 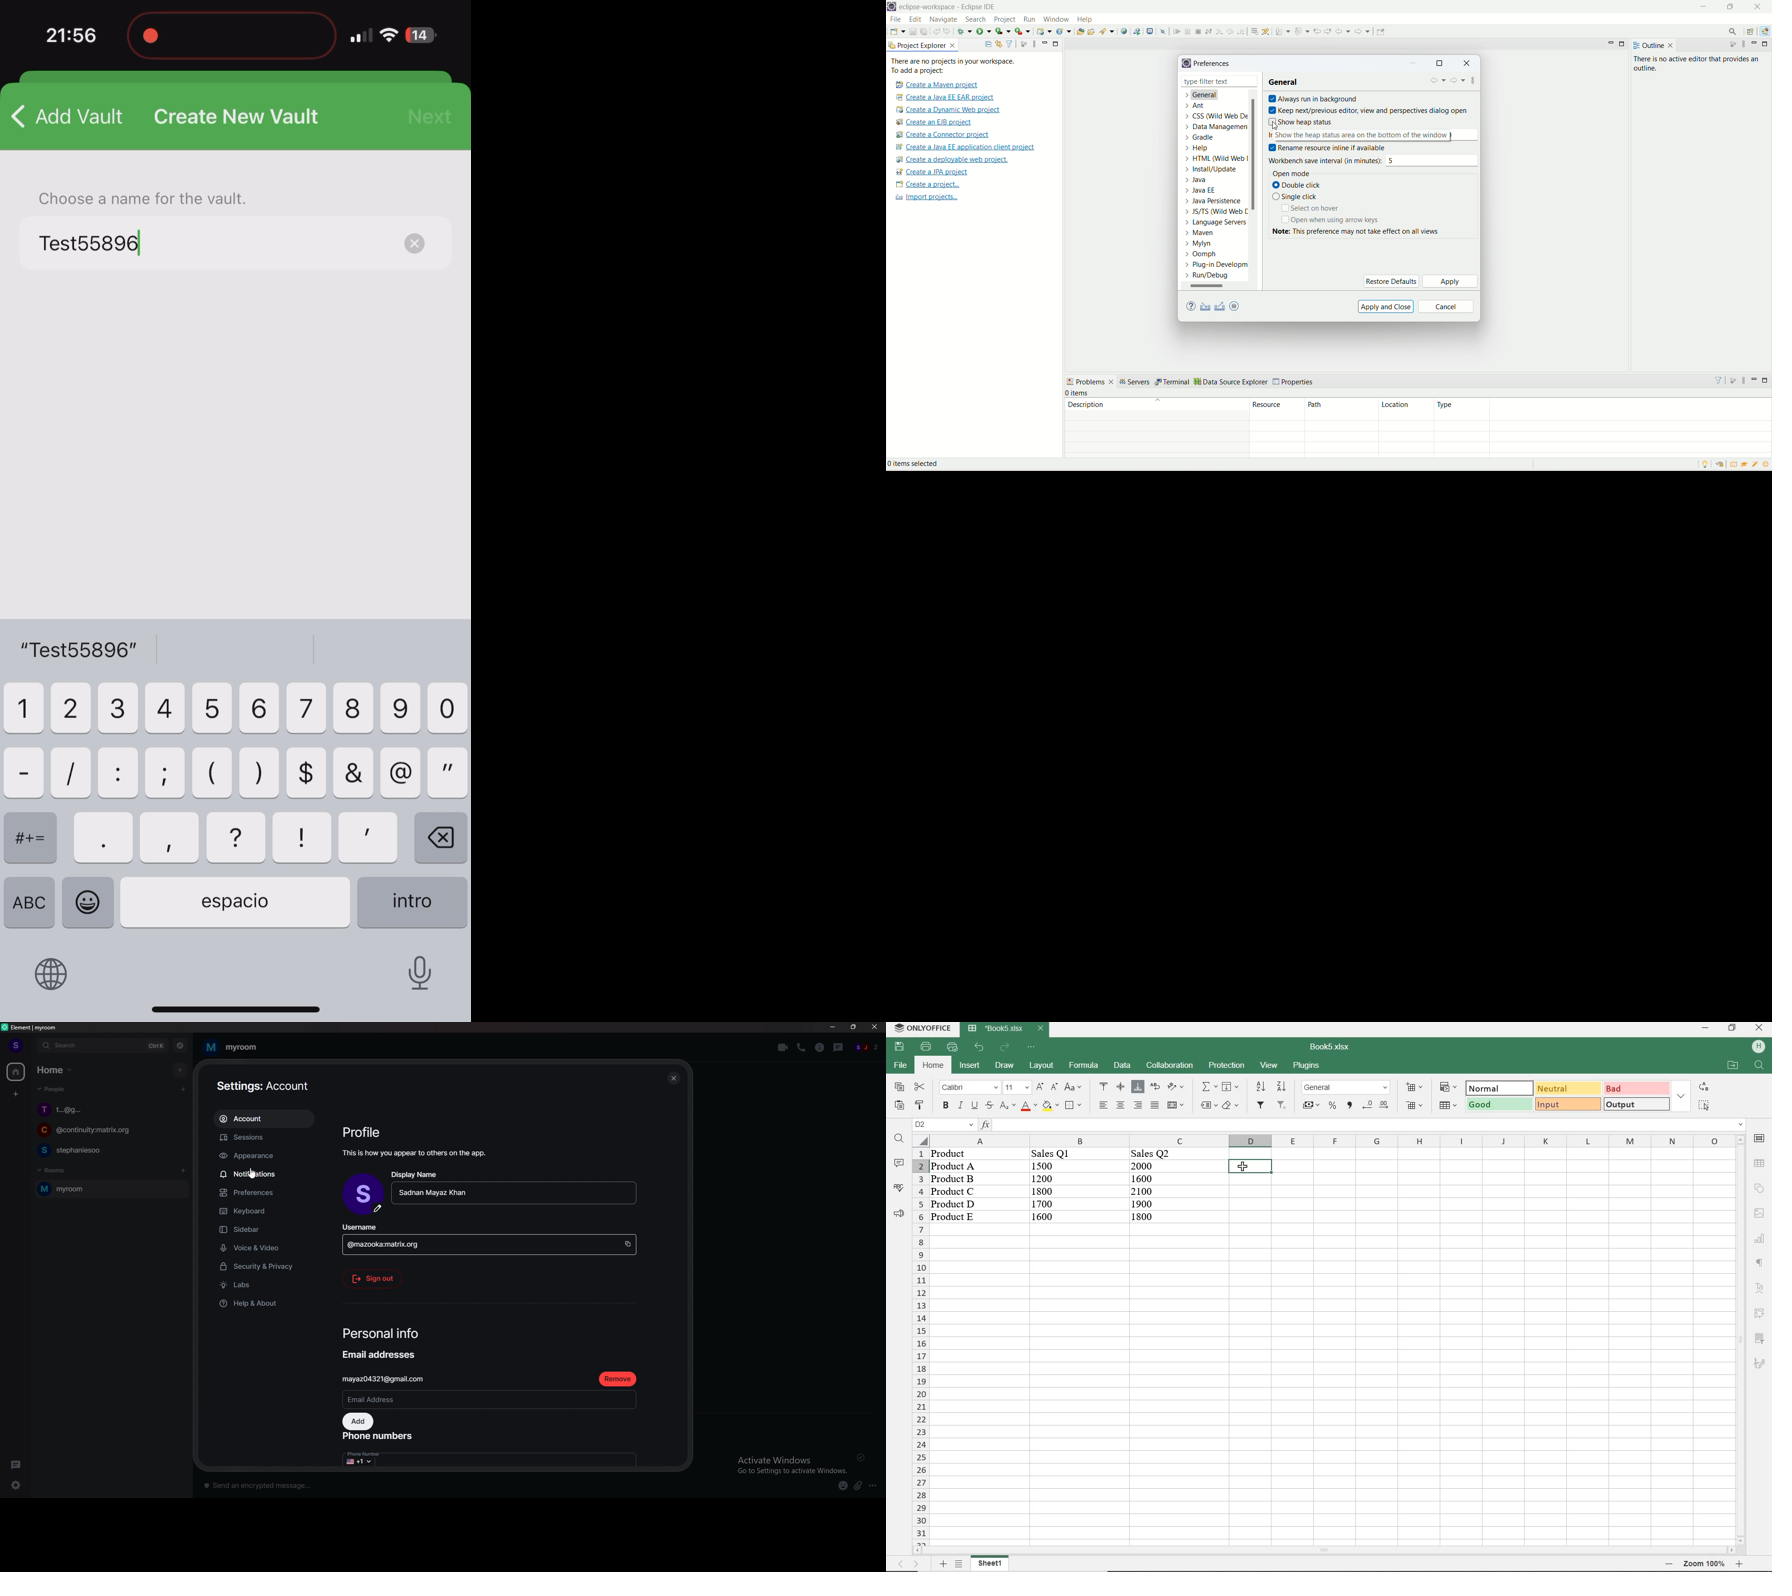 I want to click on logo, so click(x=892, y=7).